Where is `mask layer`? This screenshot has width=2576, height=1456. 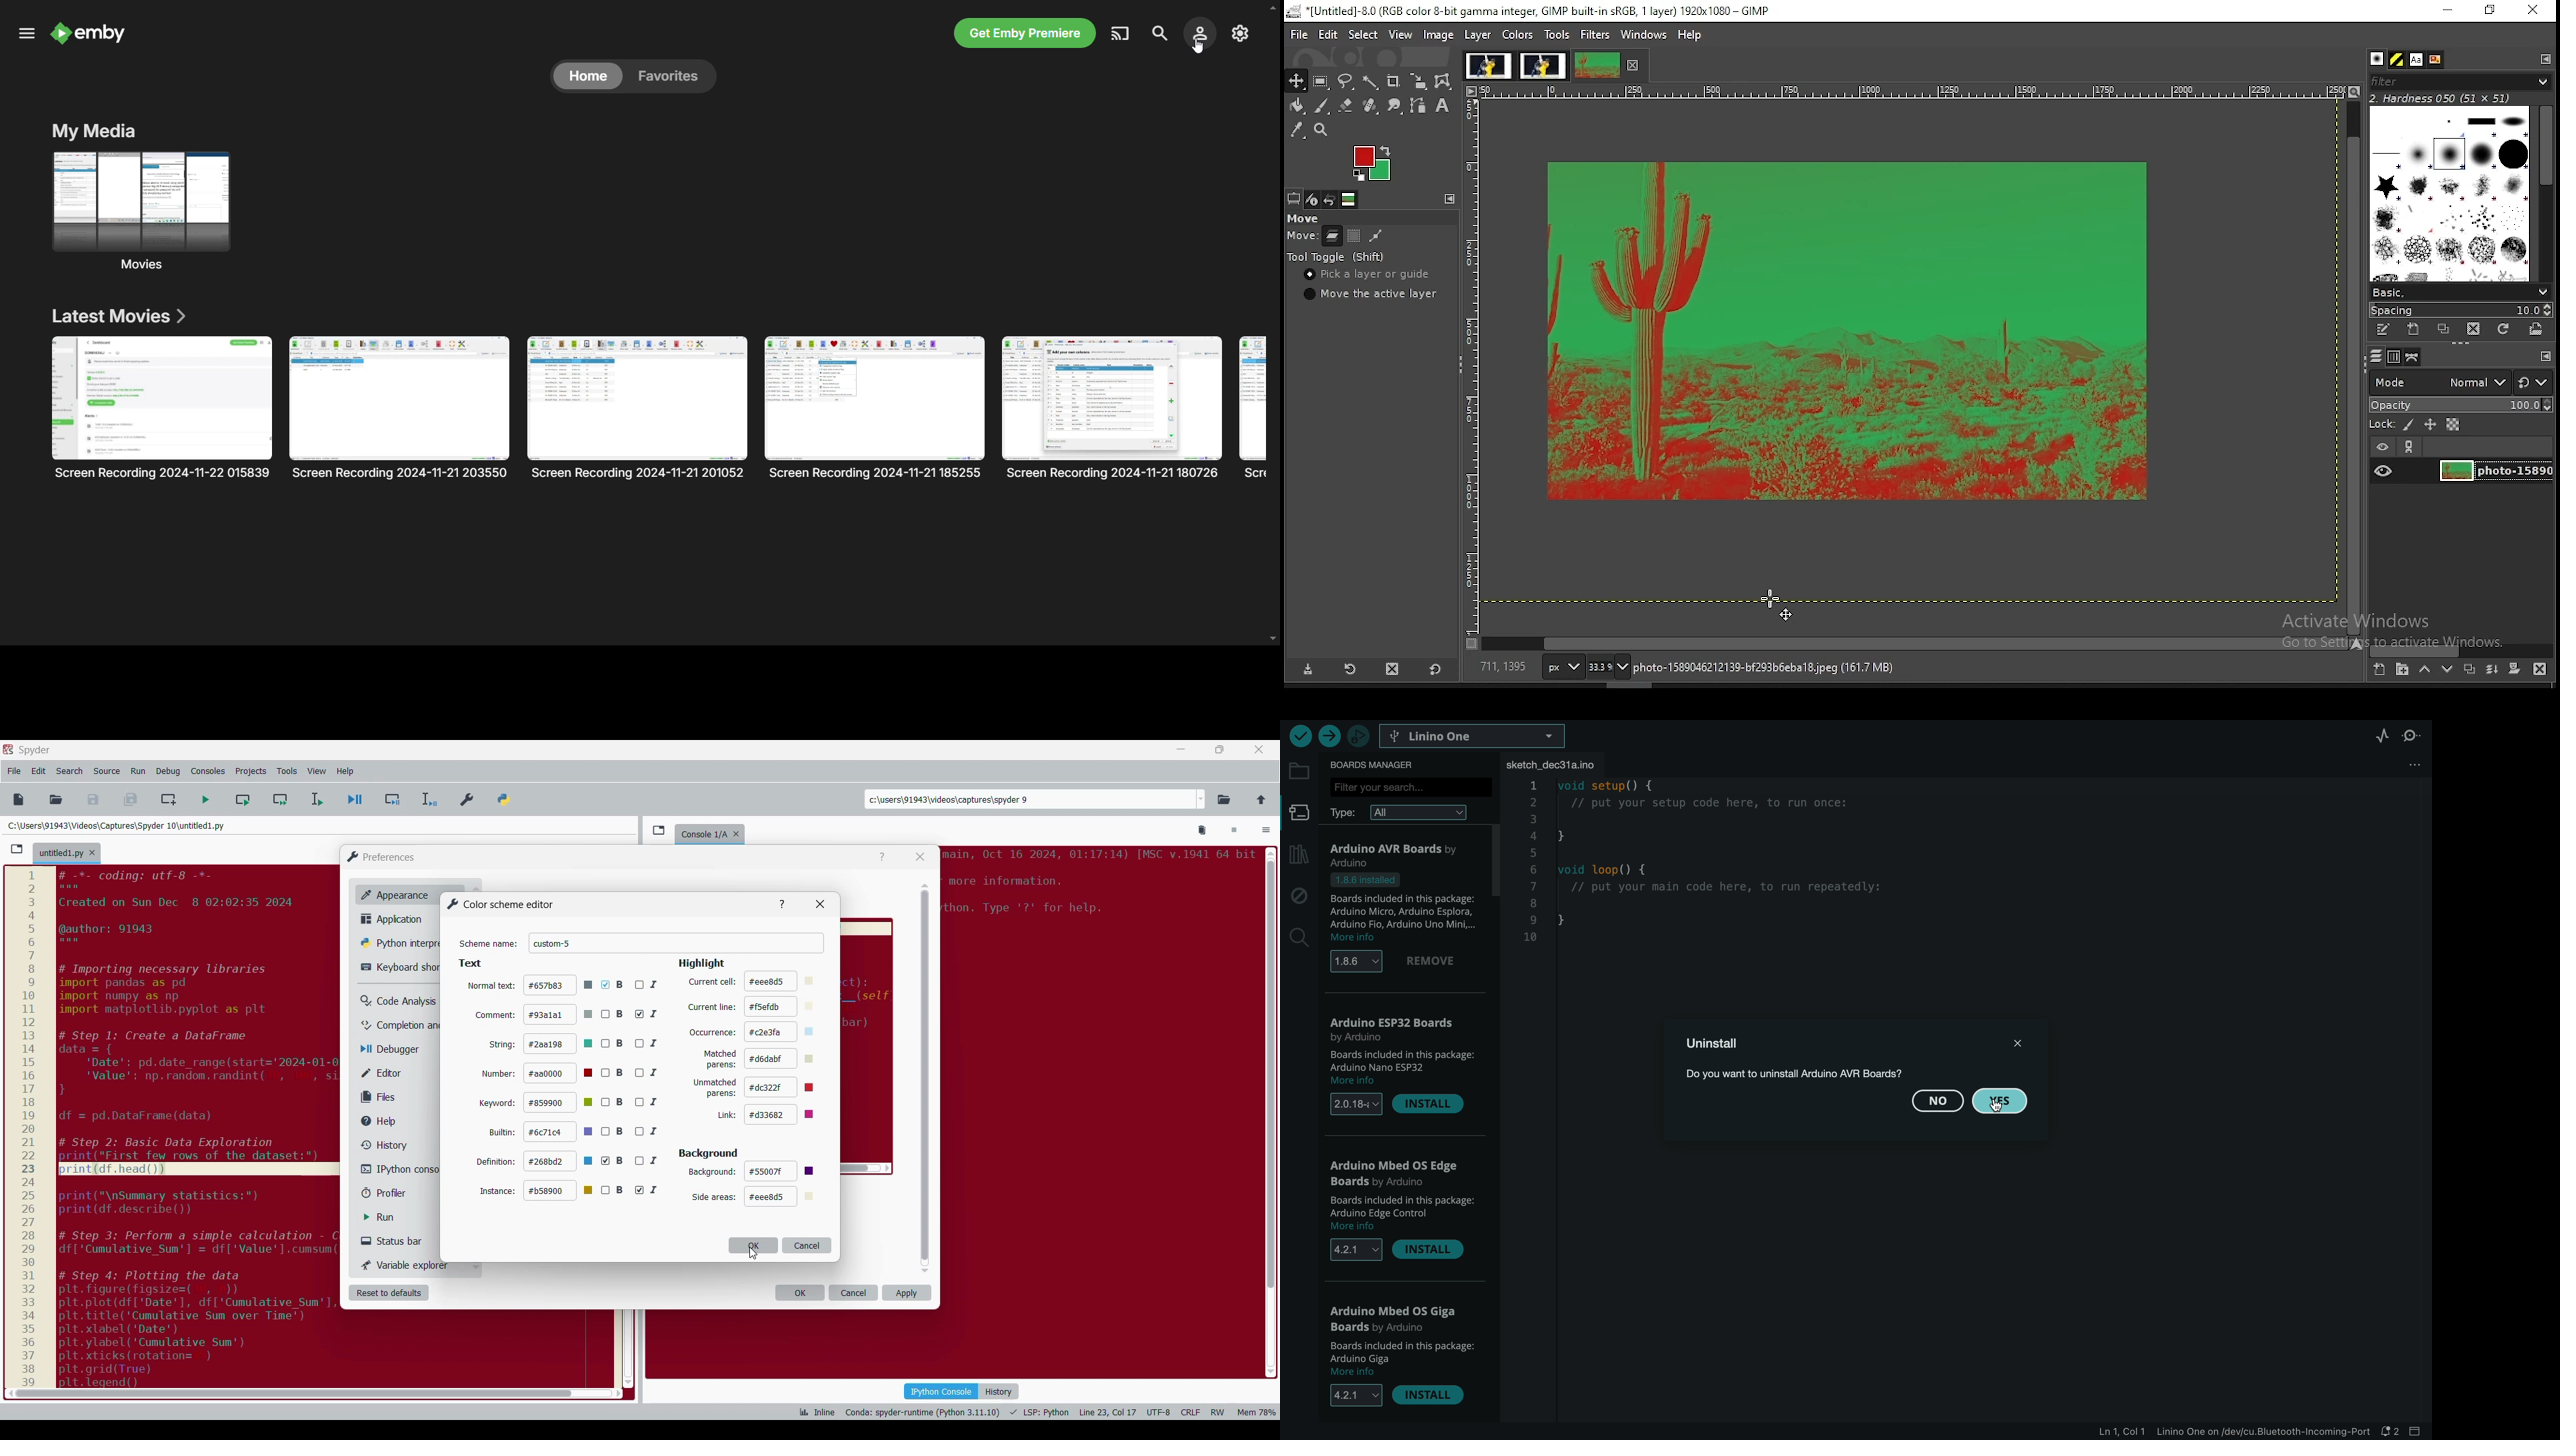
mask layer is located at coordinates (2514, 670).